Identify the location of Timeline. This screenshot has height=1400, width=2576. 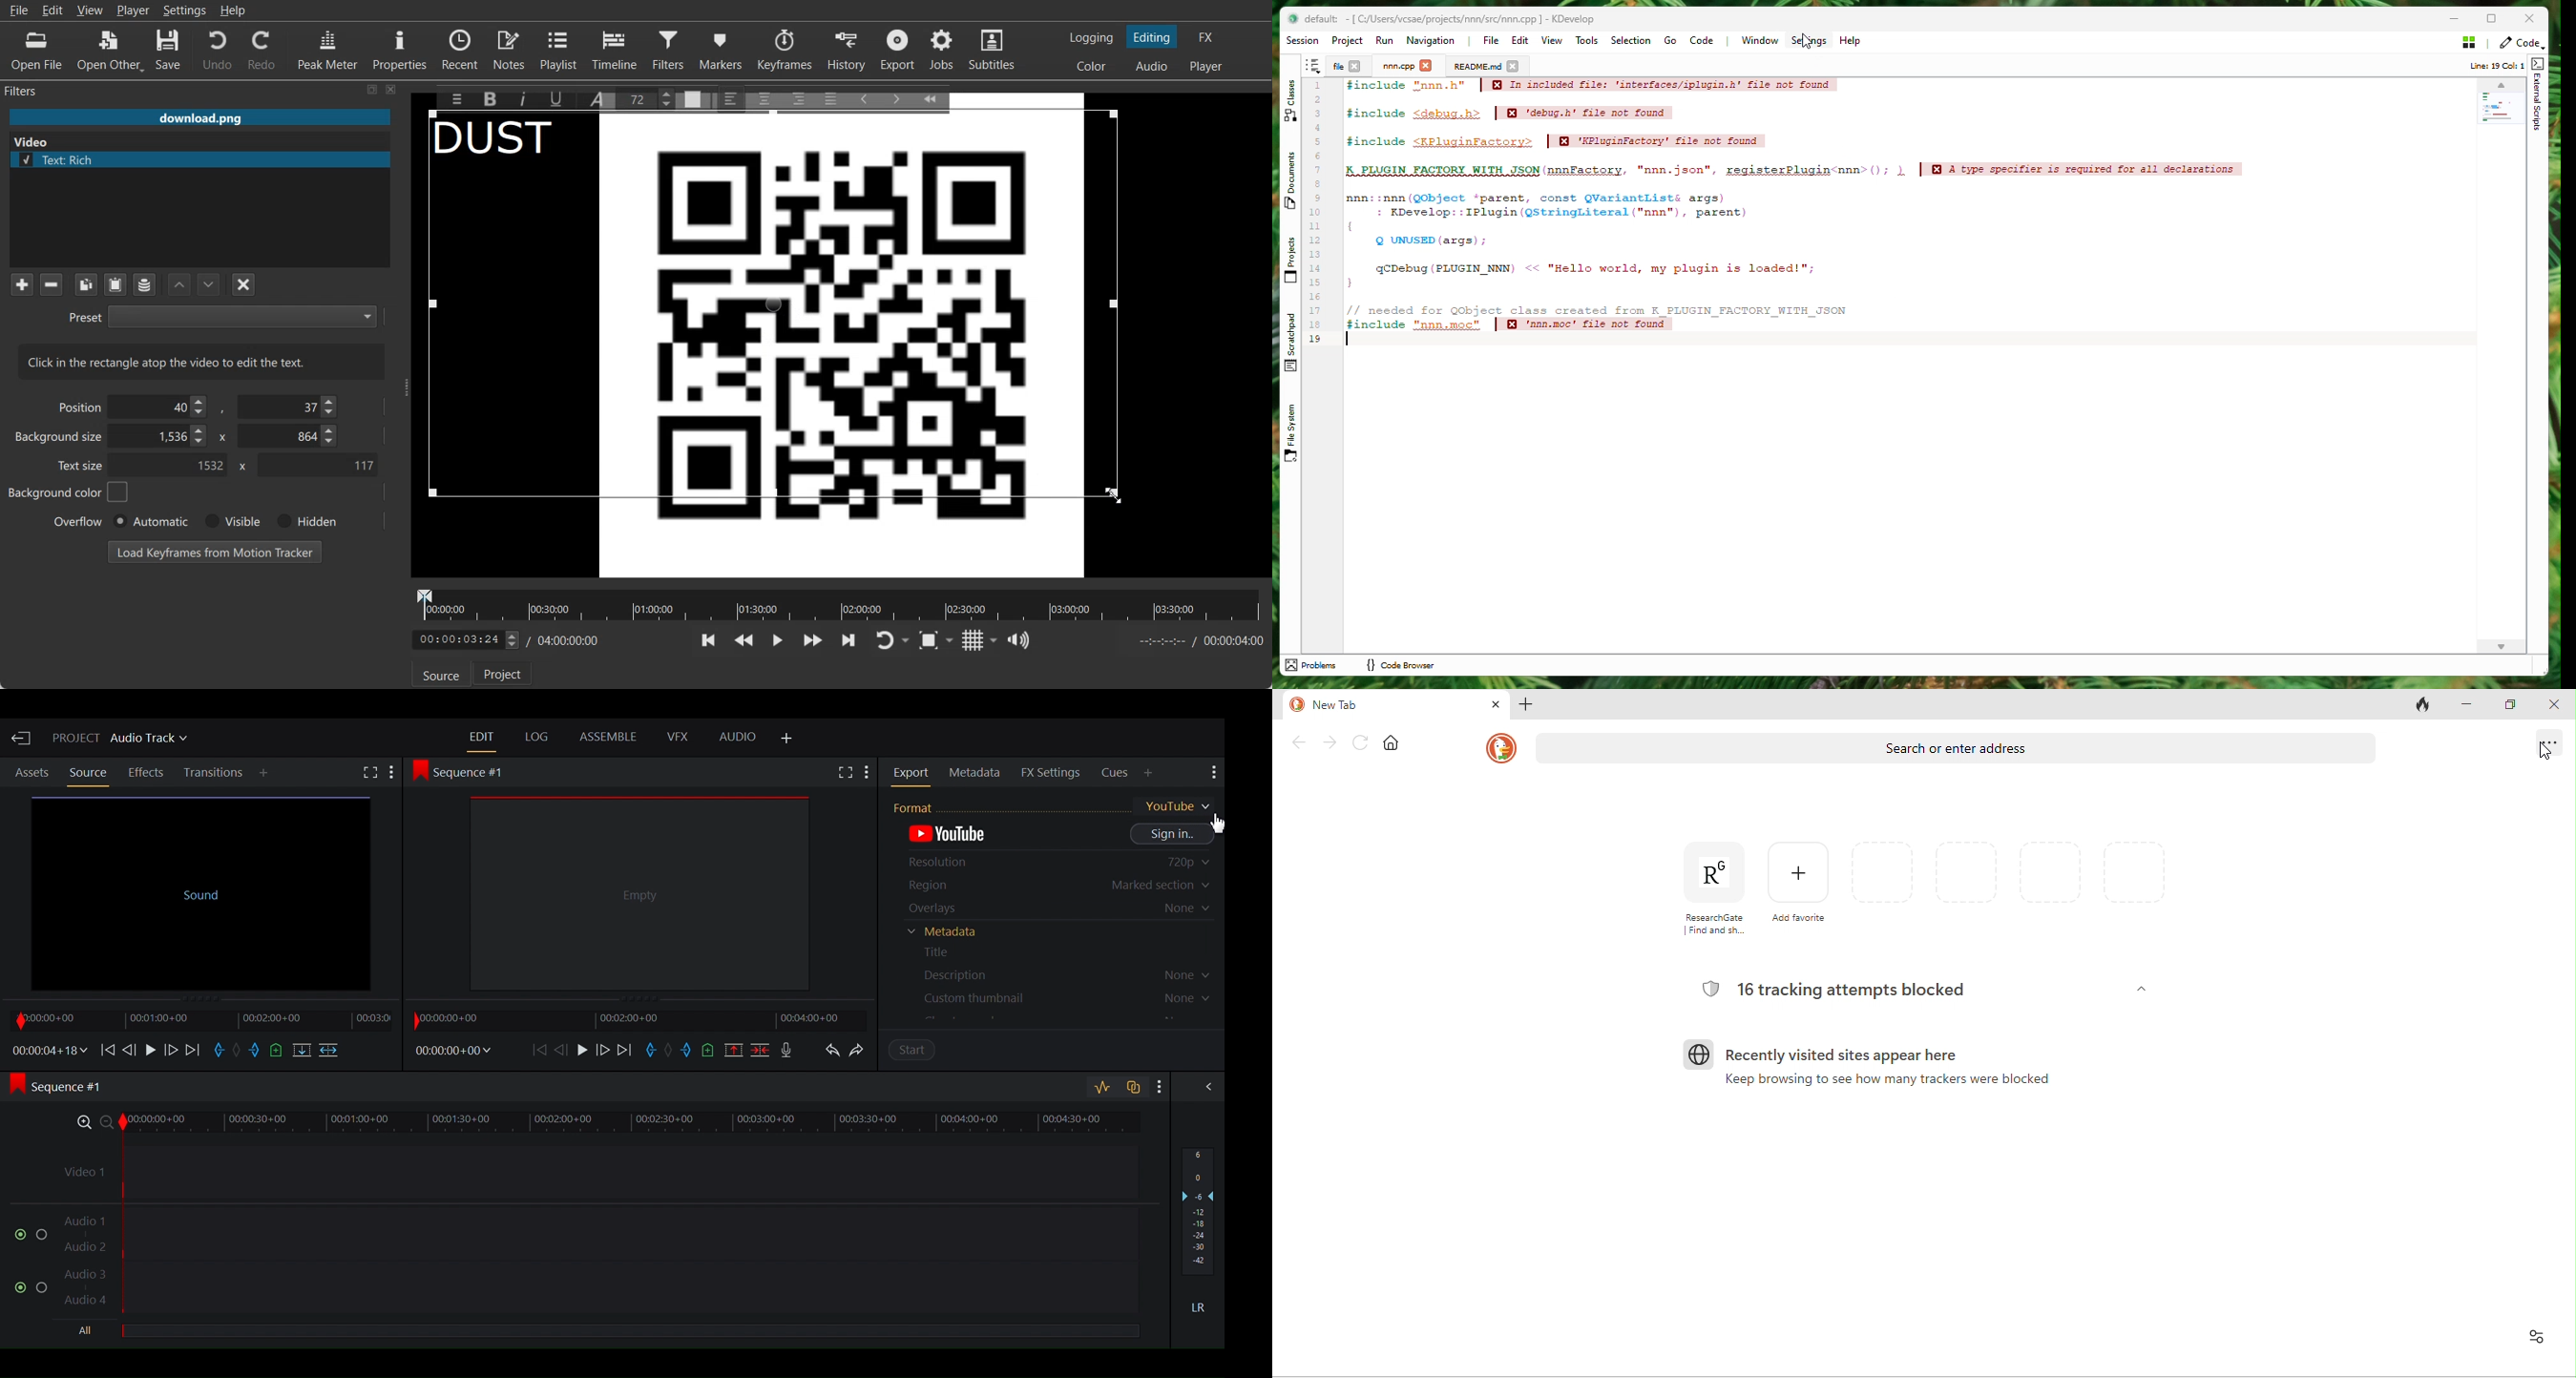
(197, 1019).